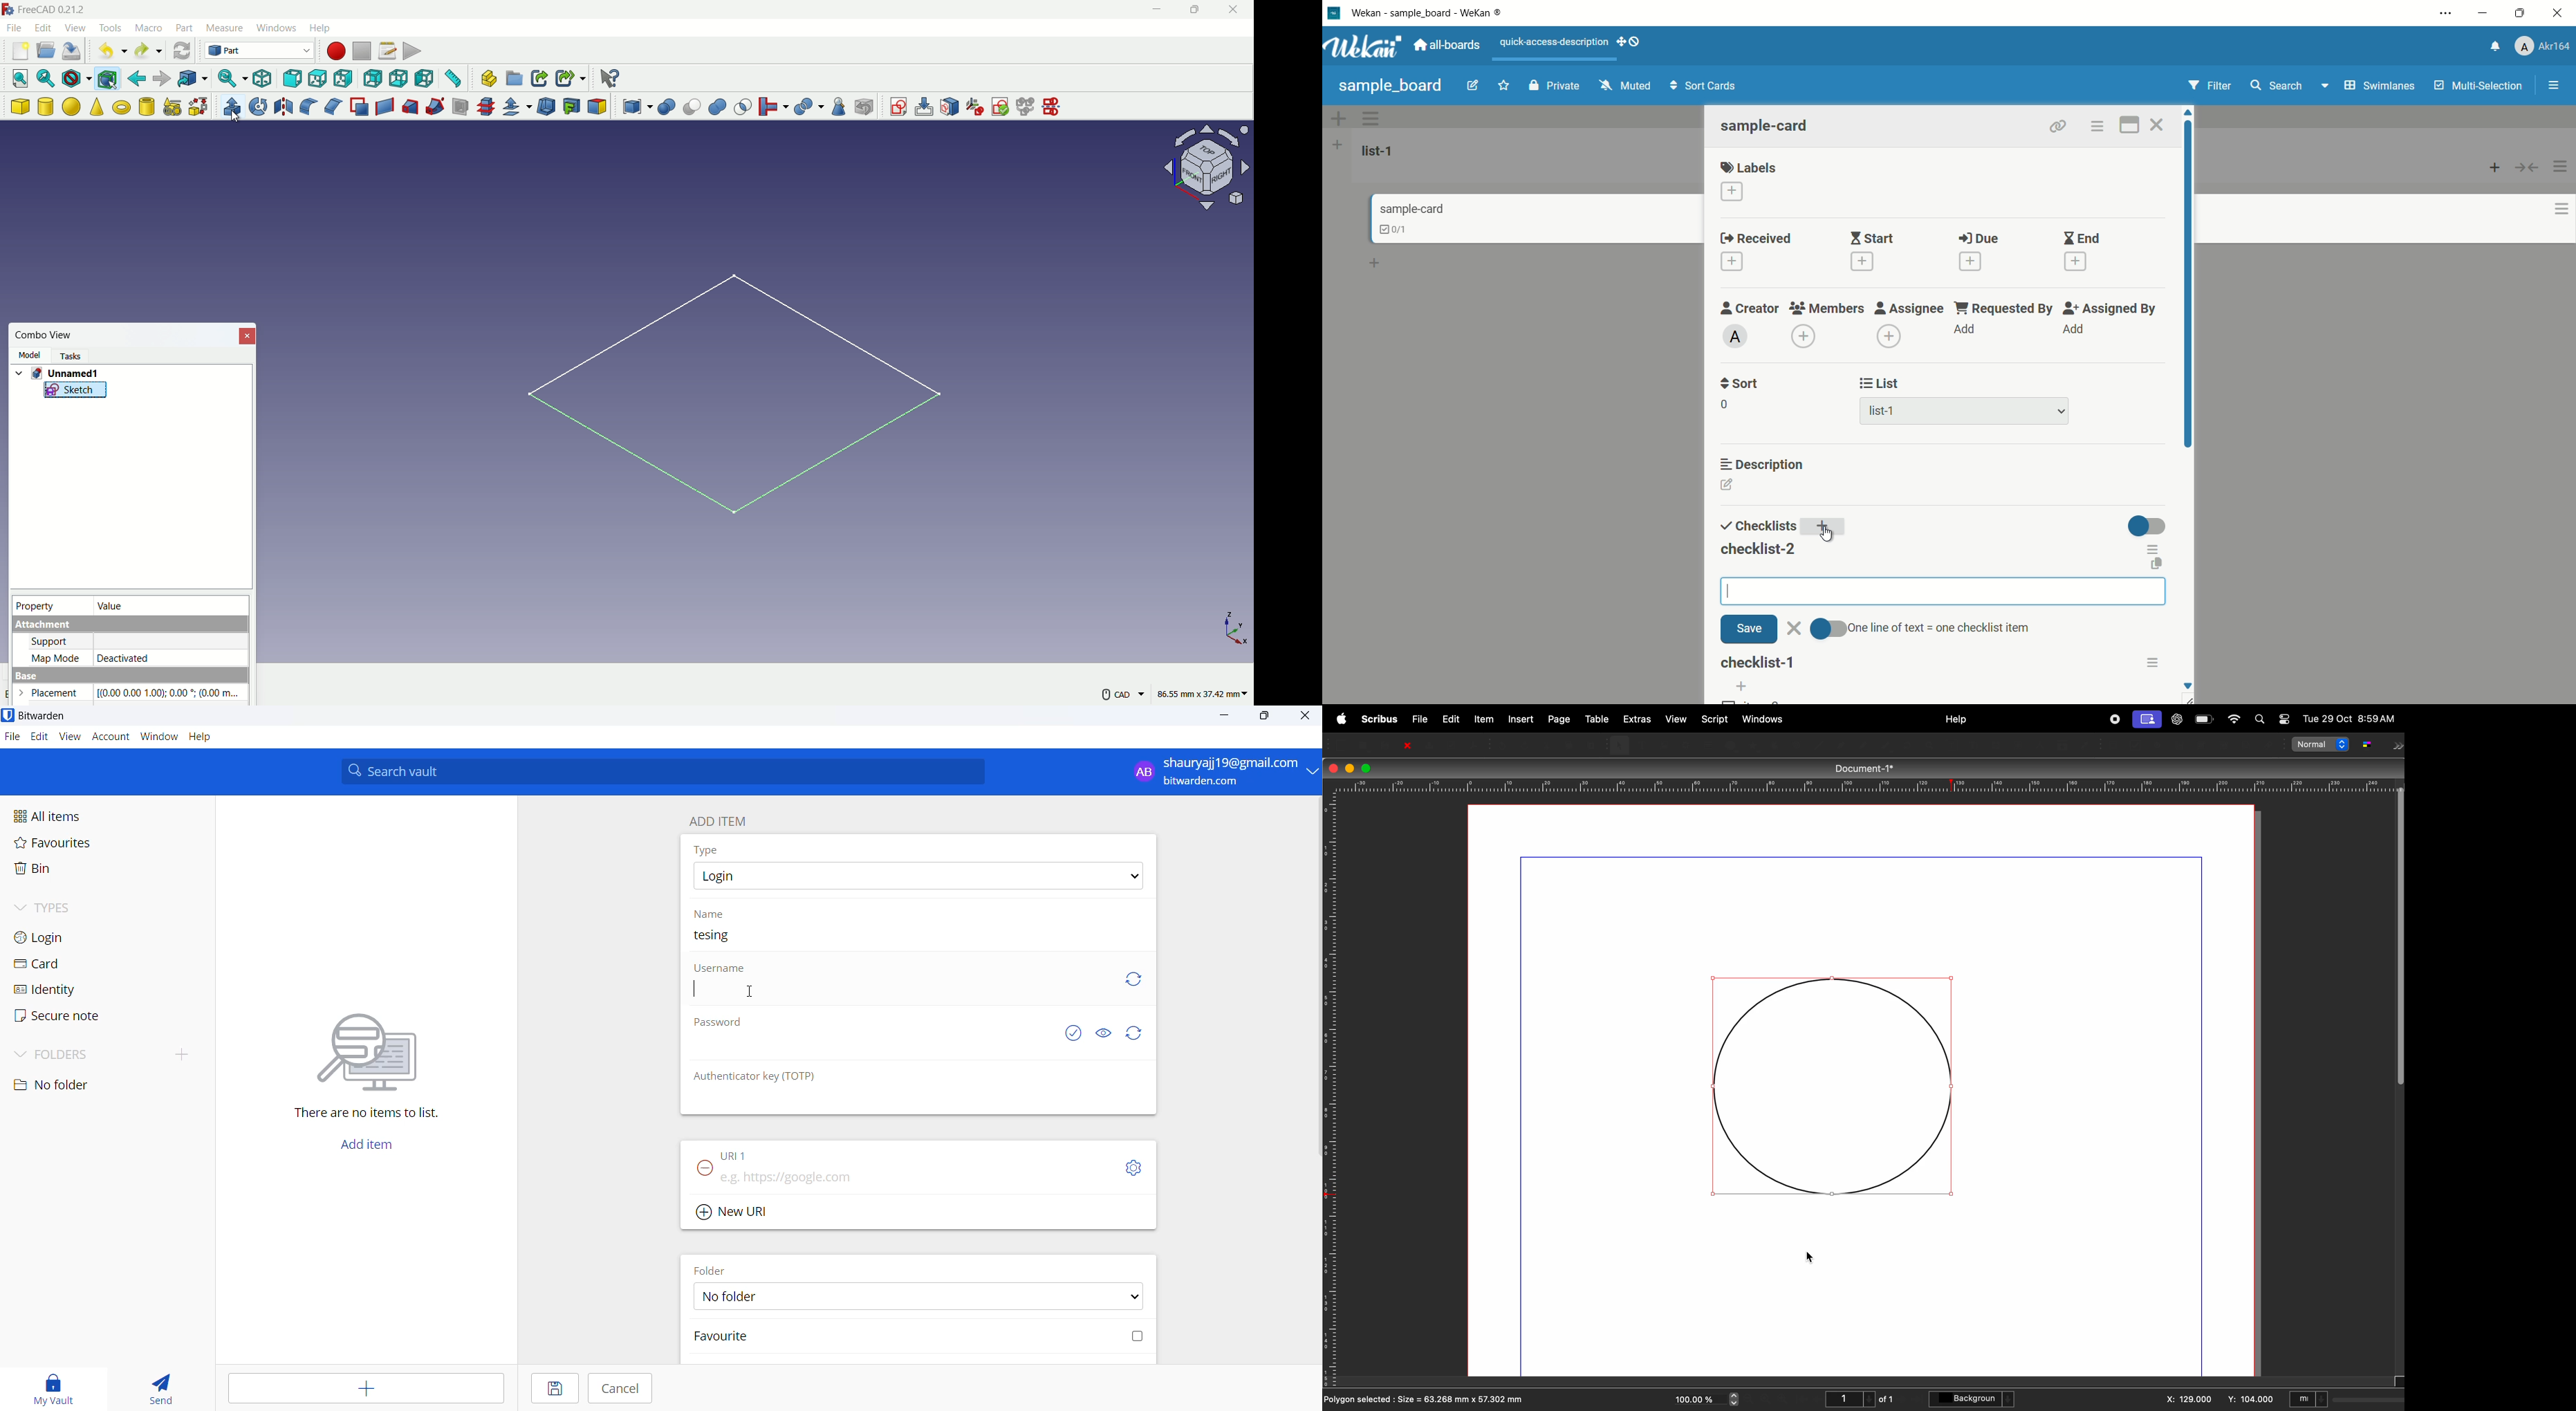 Image resolution: width=2576 pixels, height=1428 pixels. I want to click on of 1, so click(1888, 1398).